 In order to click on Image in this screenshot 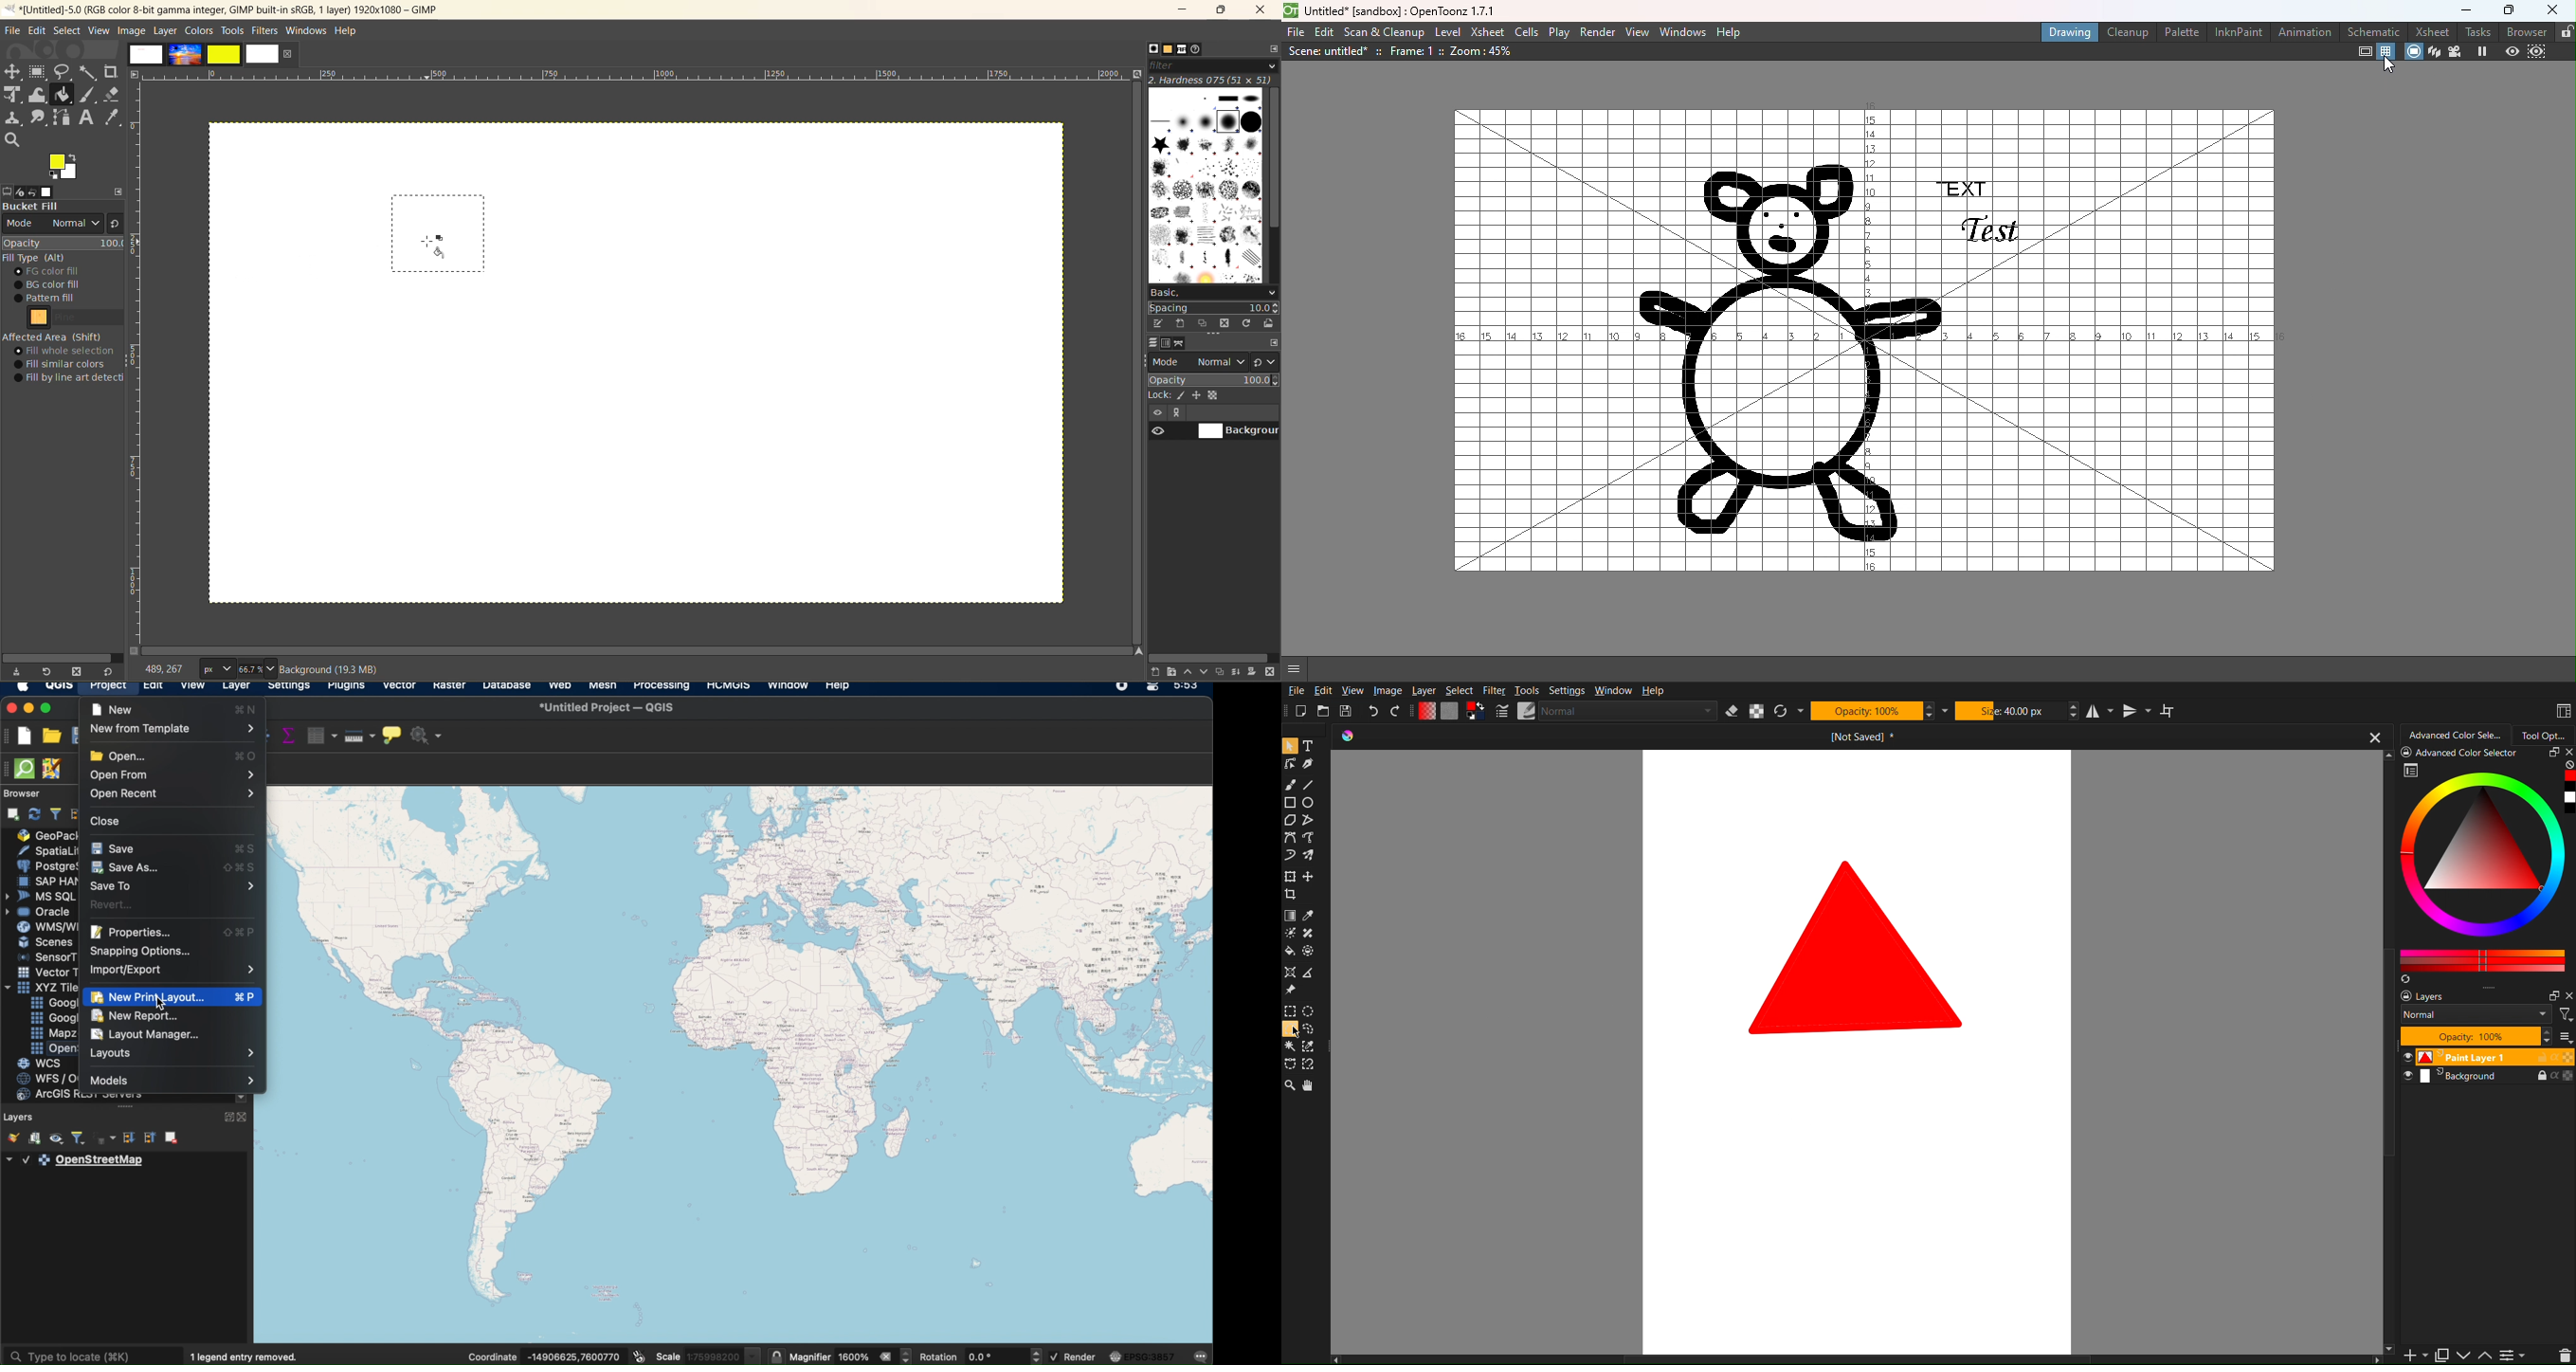, I will do `click(1385, 691)`.